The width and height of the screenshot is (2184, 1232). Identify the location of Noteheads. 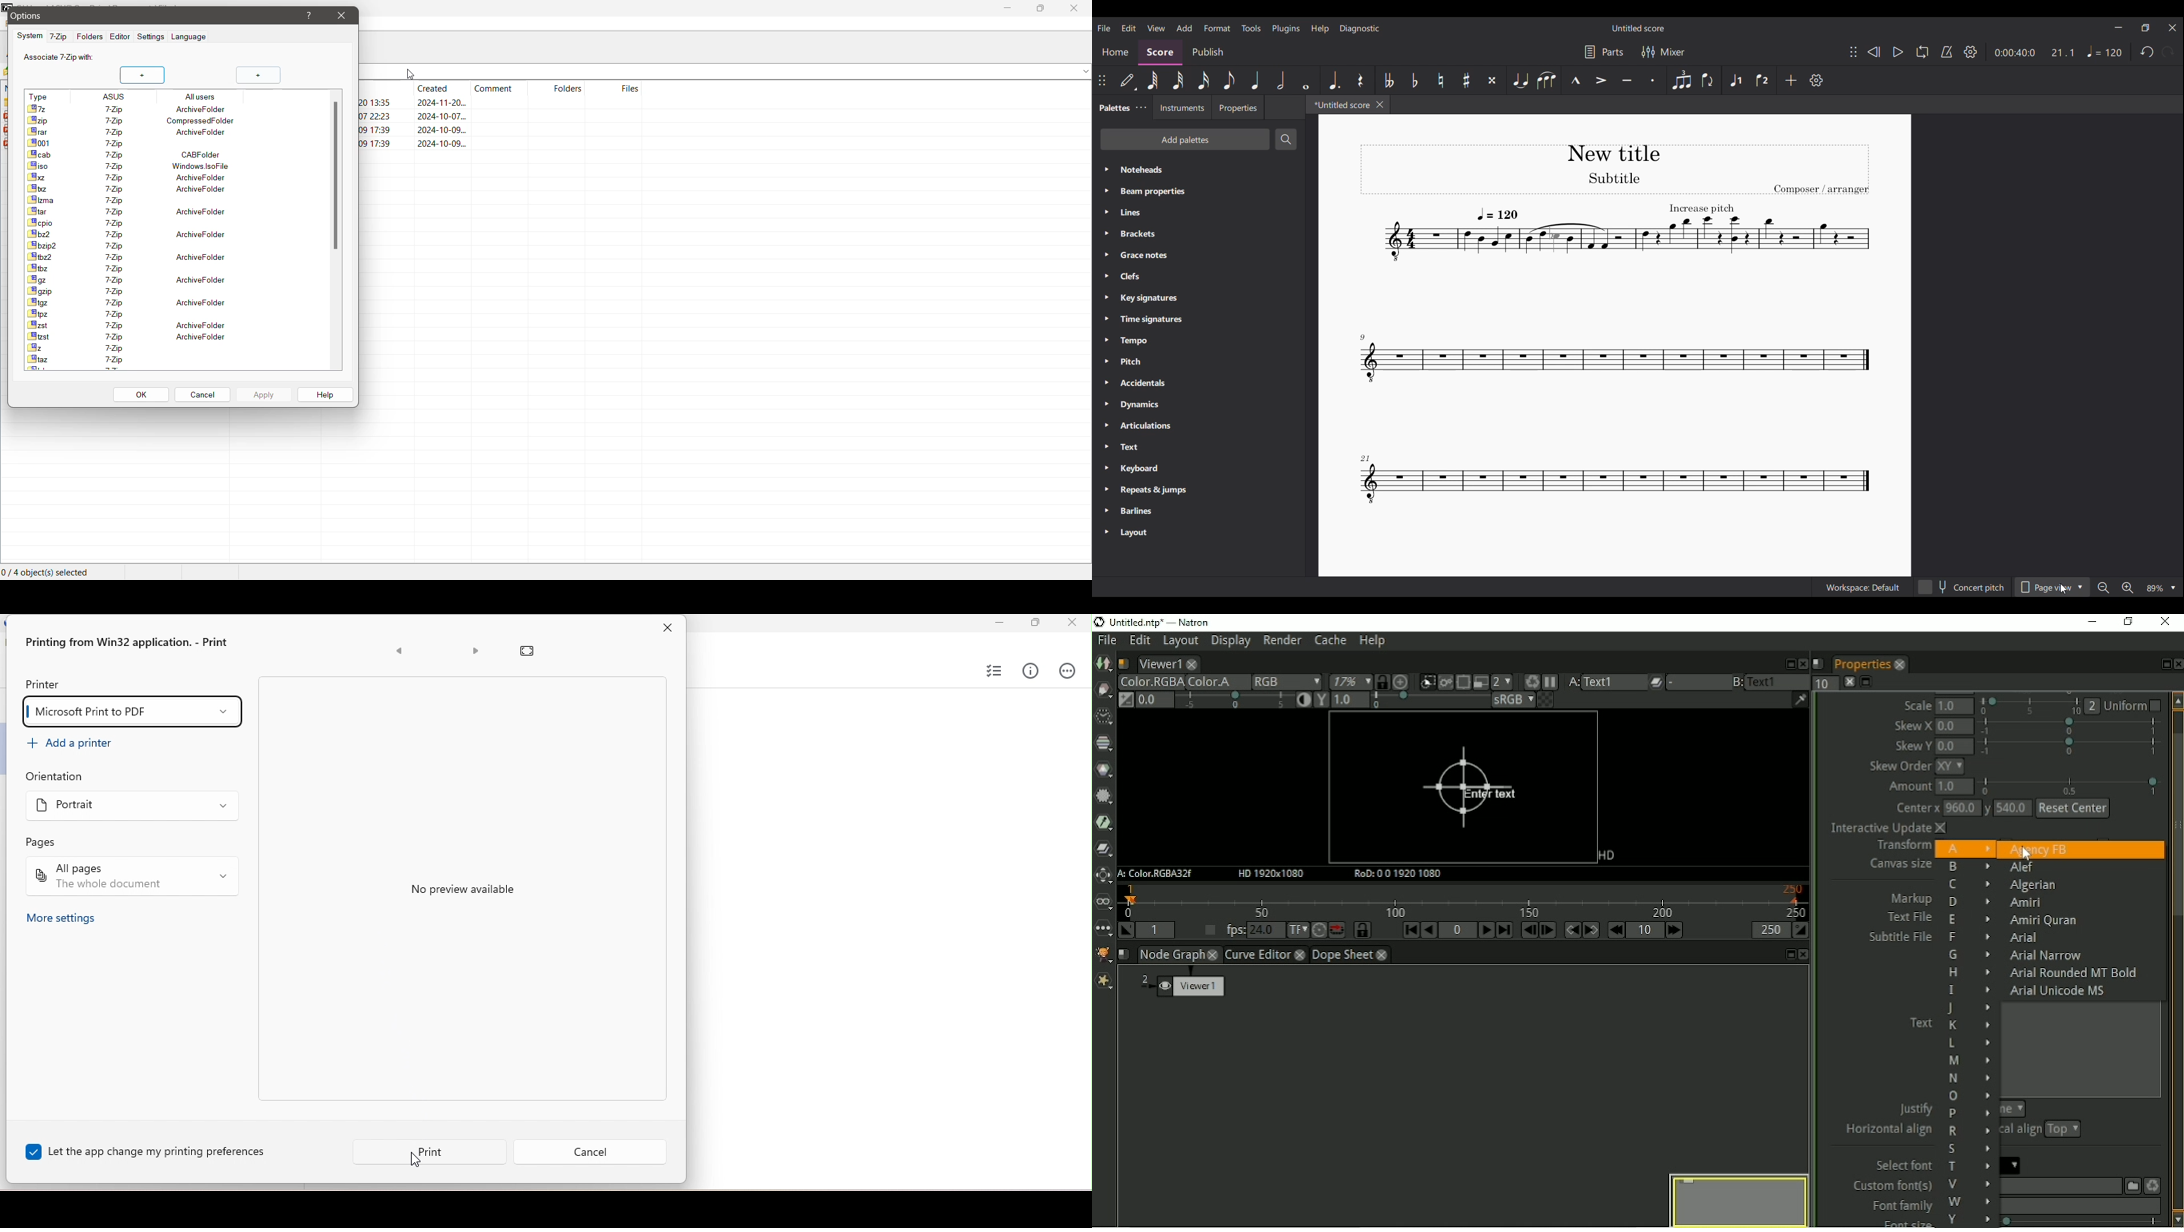
(1200, 169).